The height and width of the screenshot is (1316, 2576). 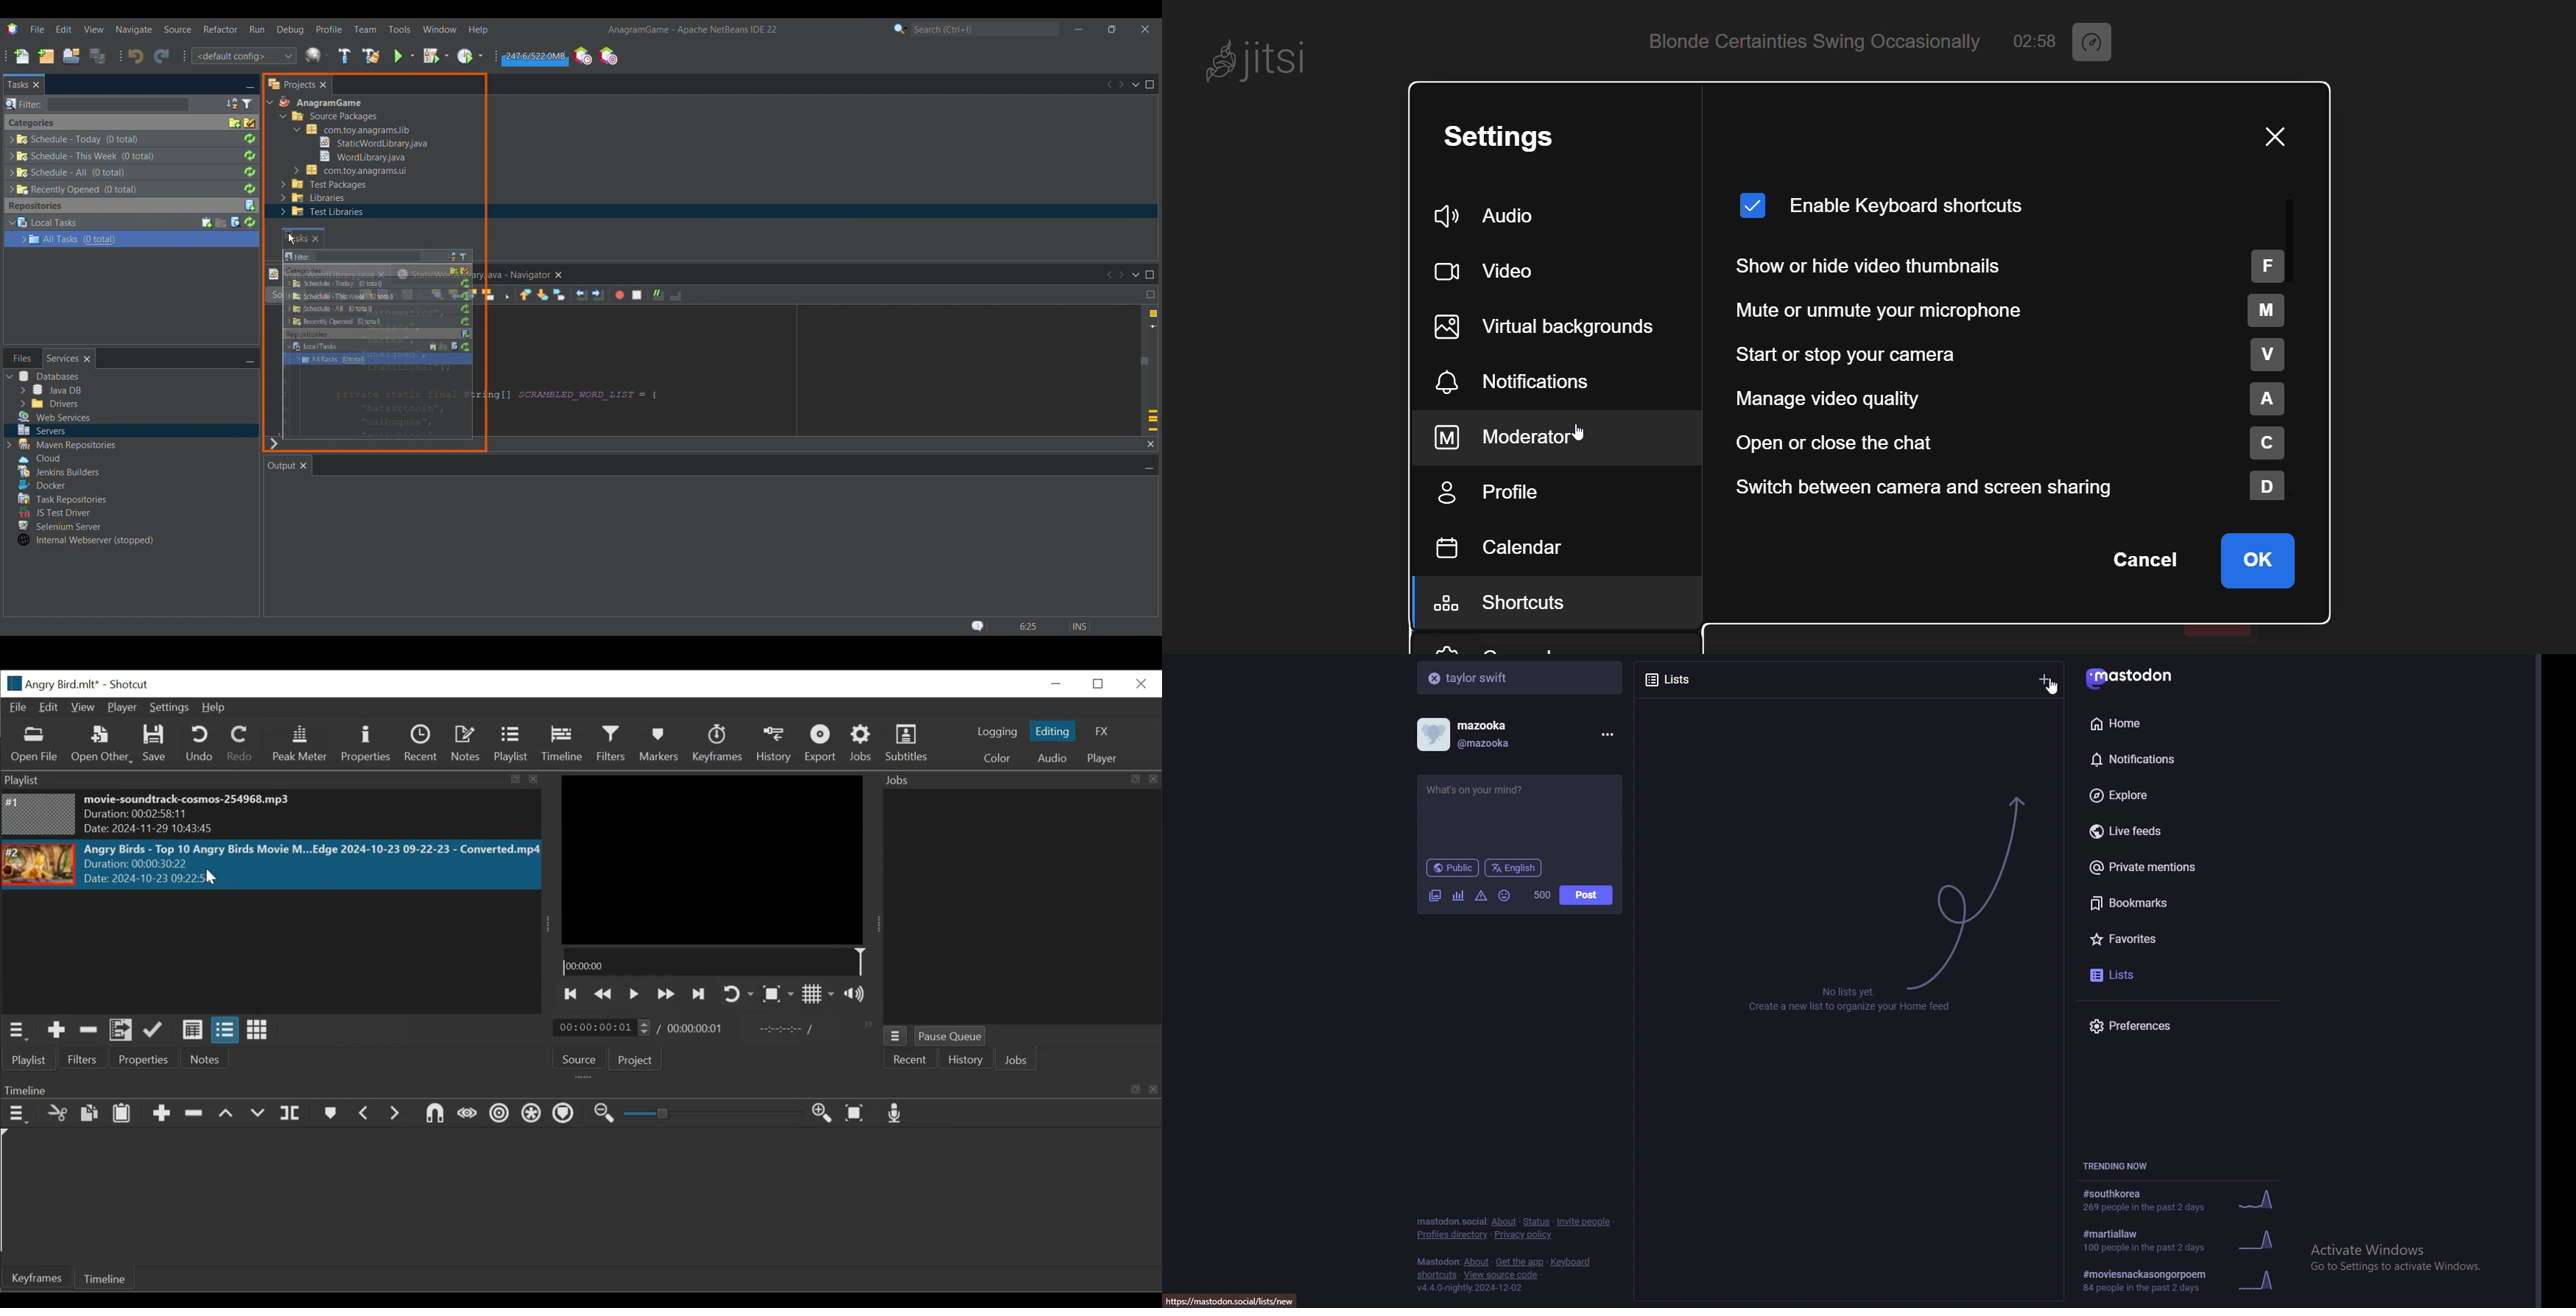 What do you see at coordinates (329, 1114) in the screenshot?
I see `Markers` at bounding box center [329, 1114].